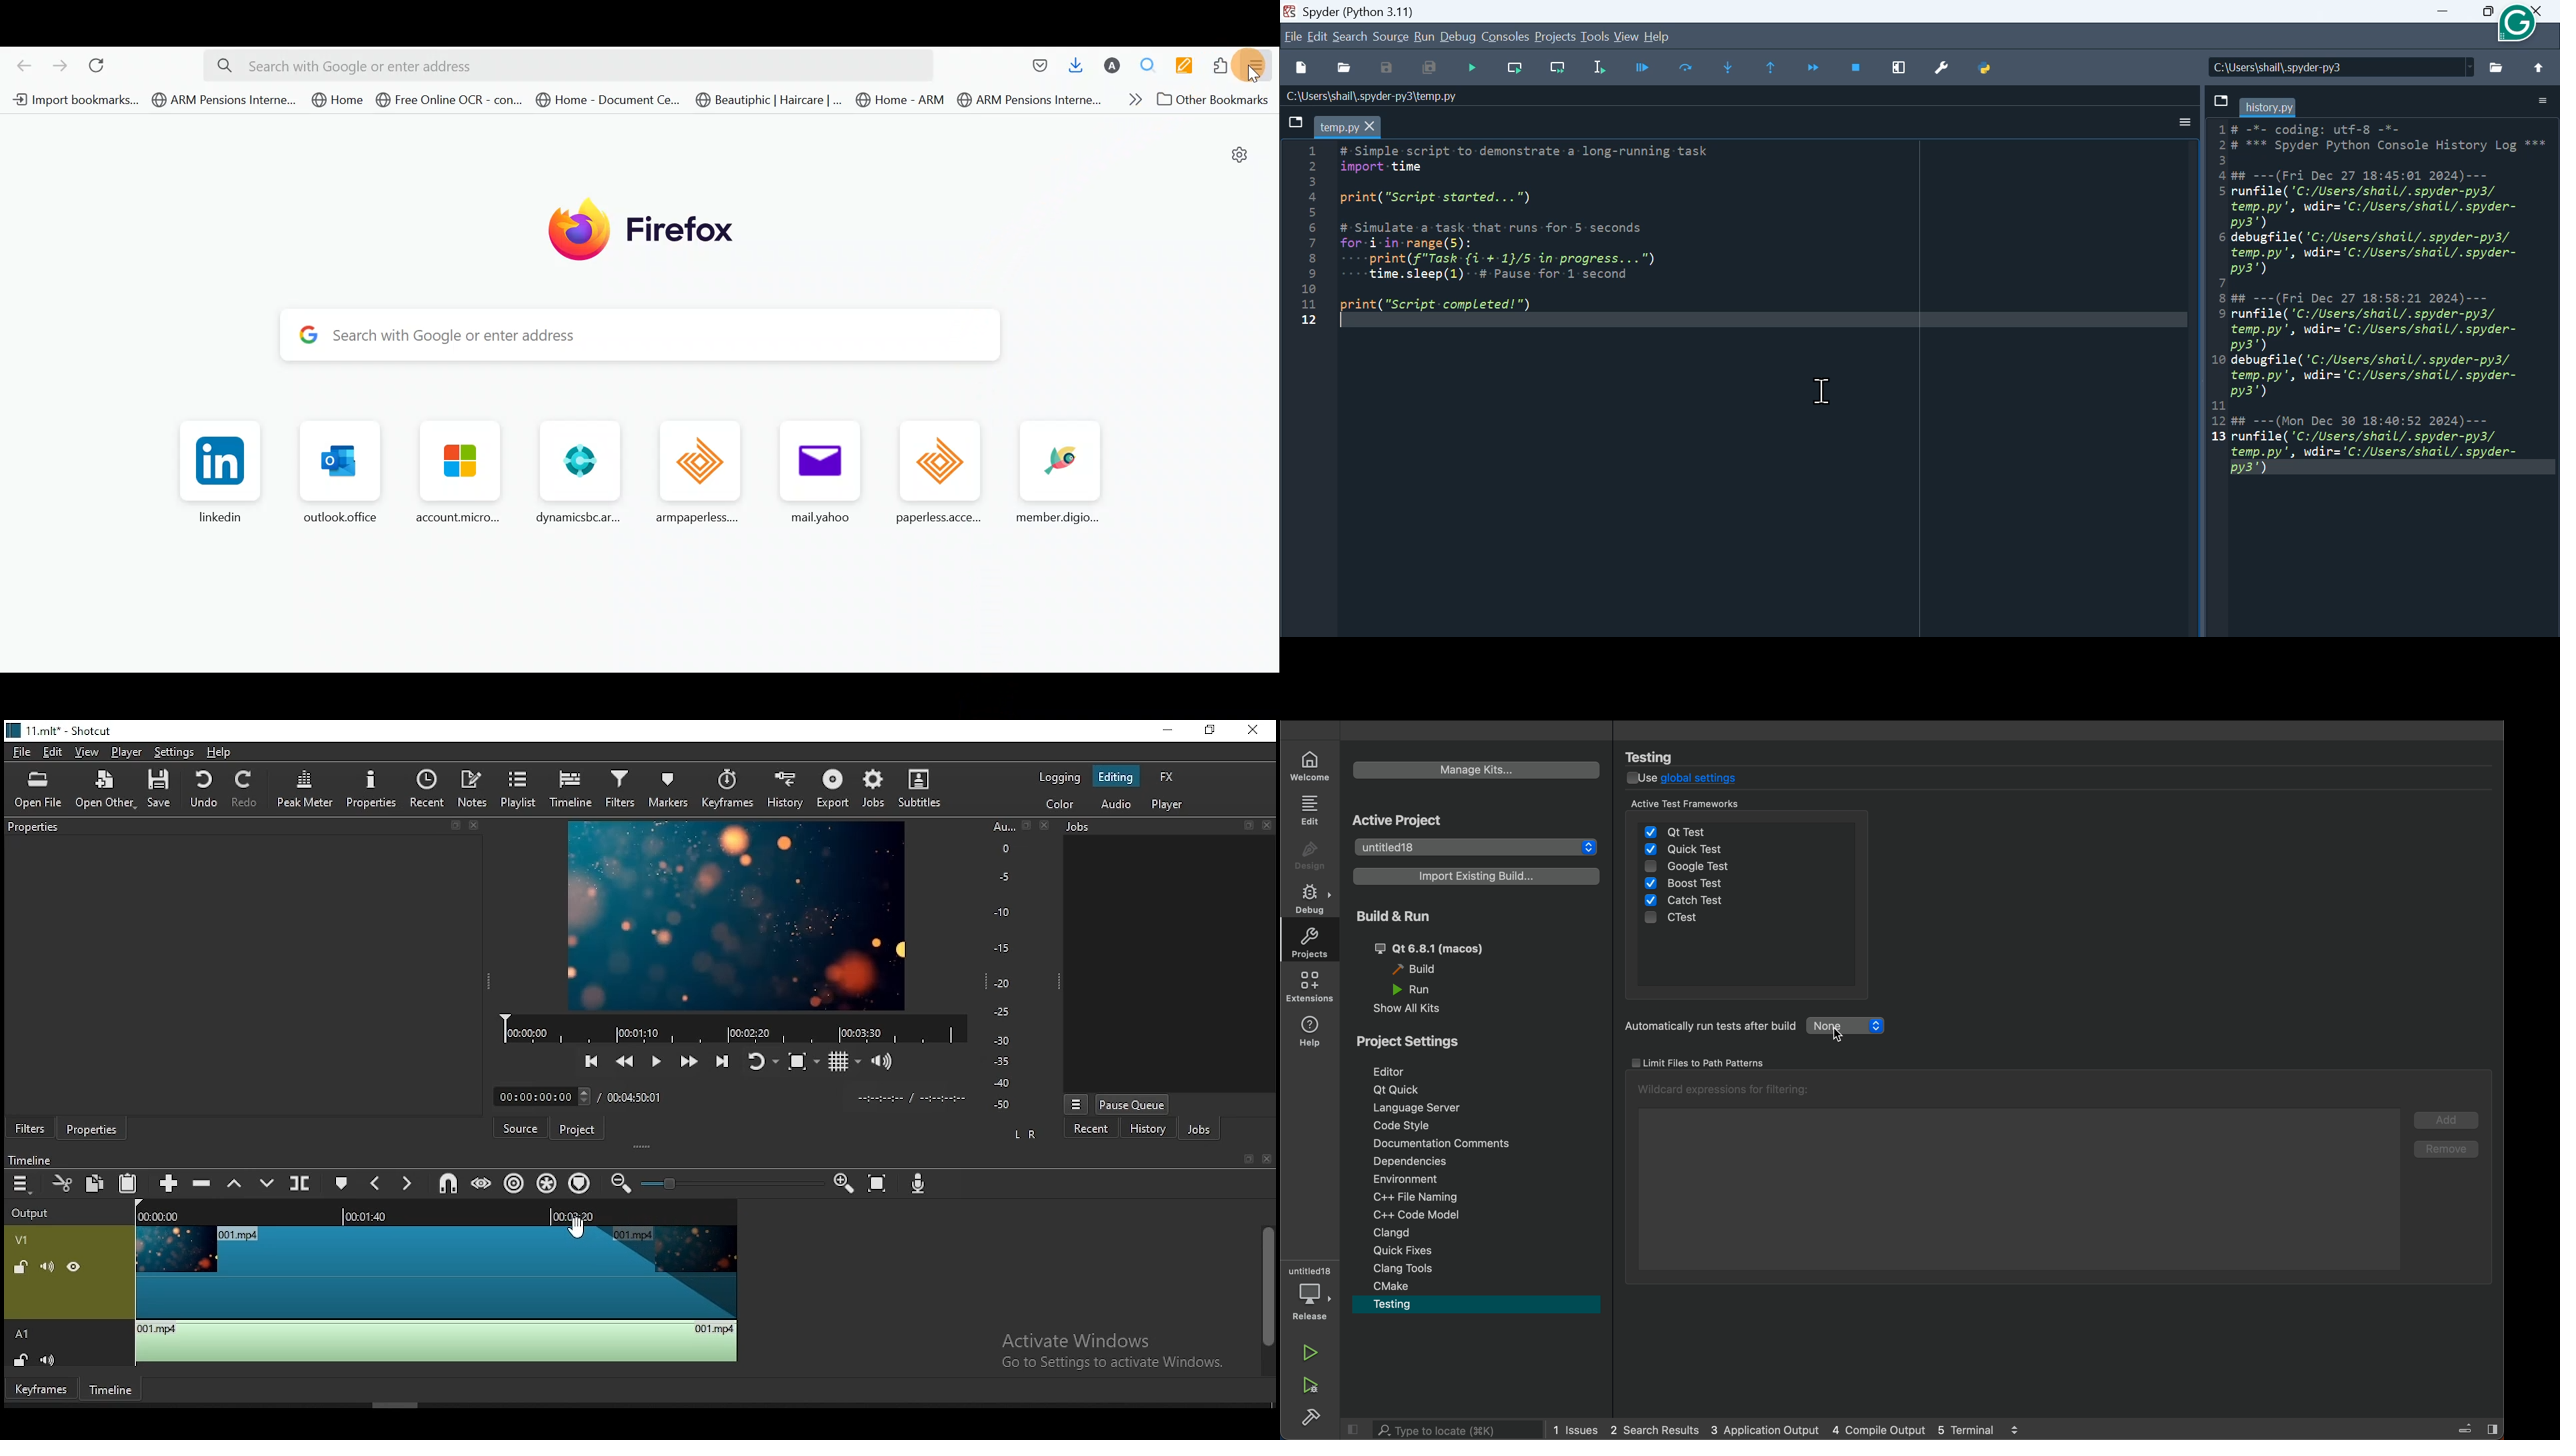  Describe the element at coordinates (583, 1231) in the screenshot. I see `mouse pointer` at that location.